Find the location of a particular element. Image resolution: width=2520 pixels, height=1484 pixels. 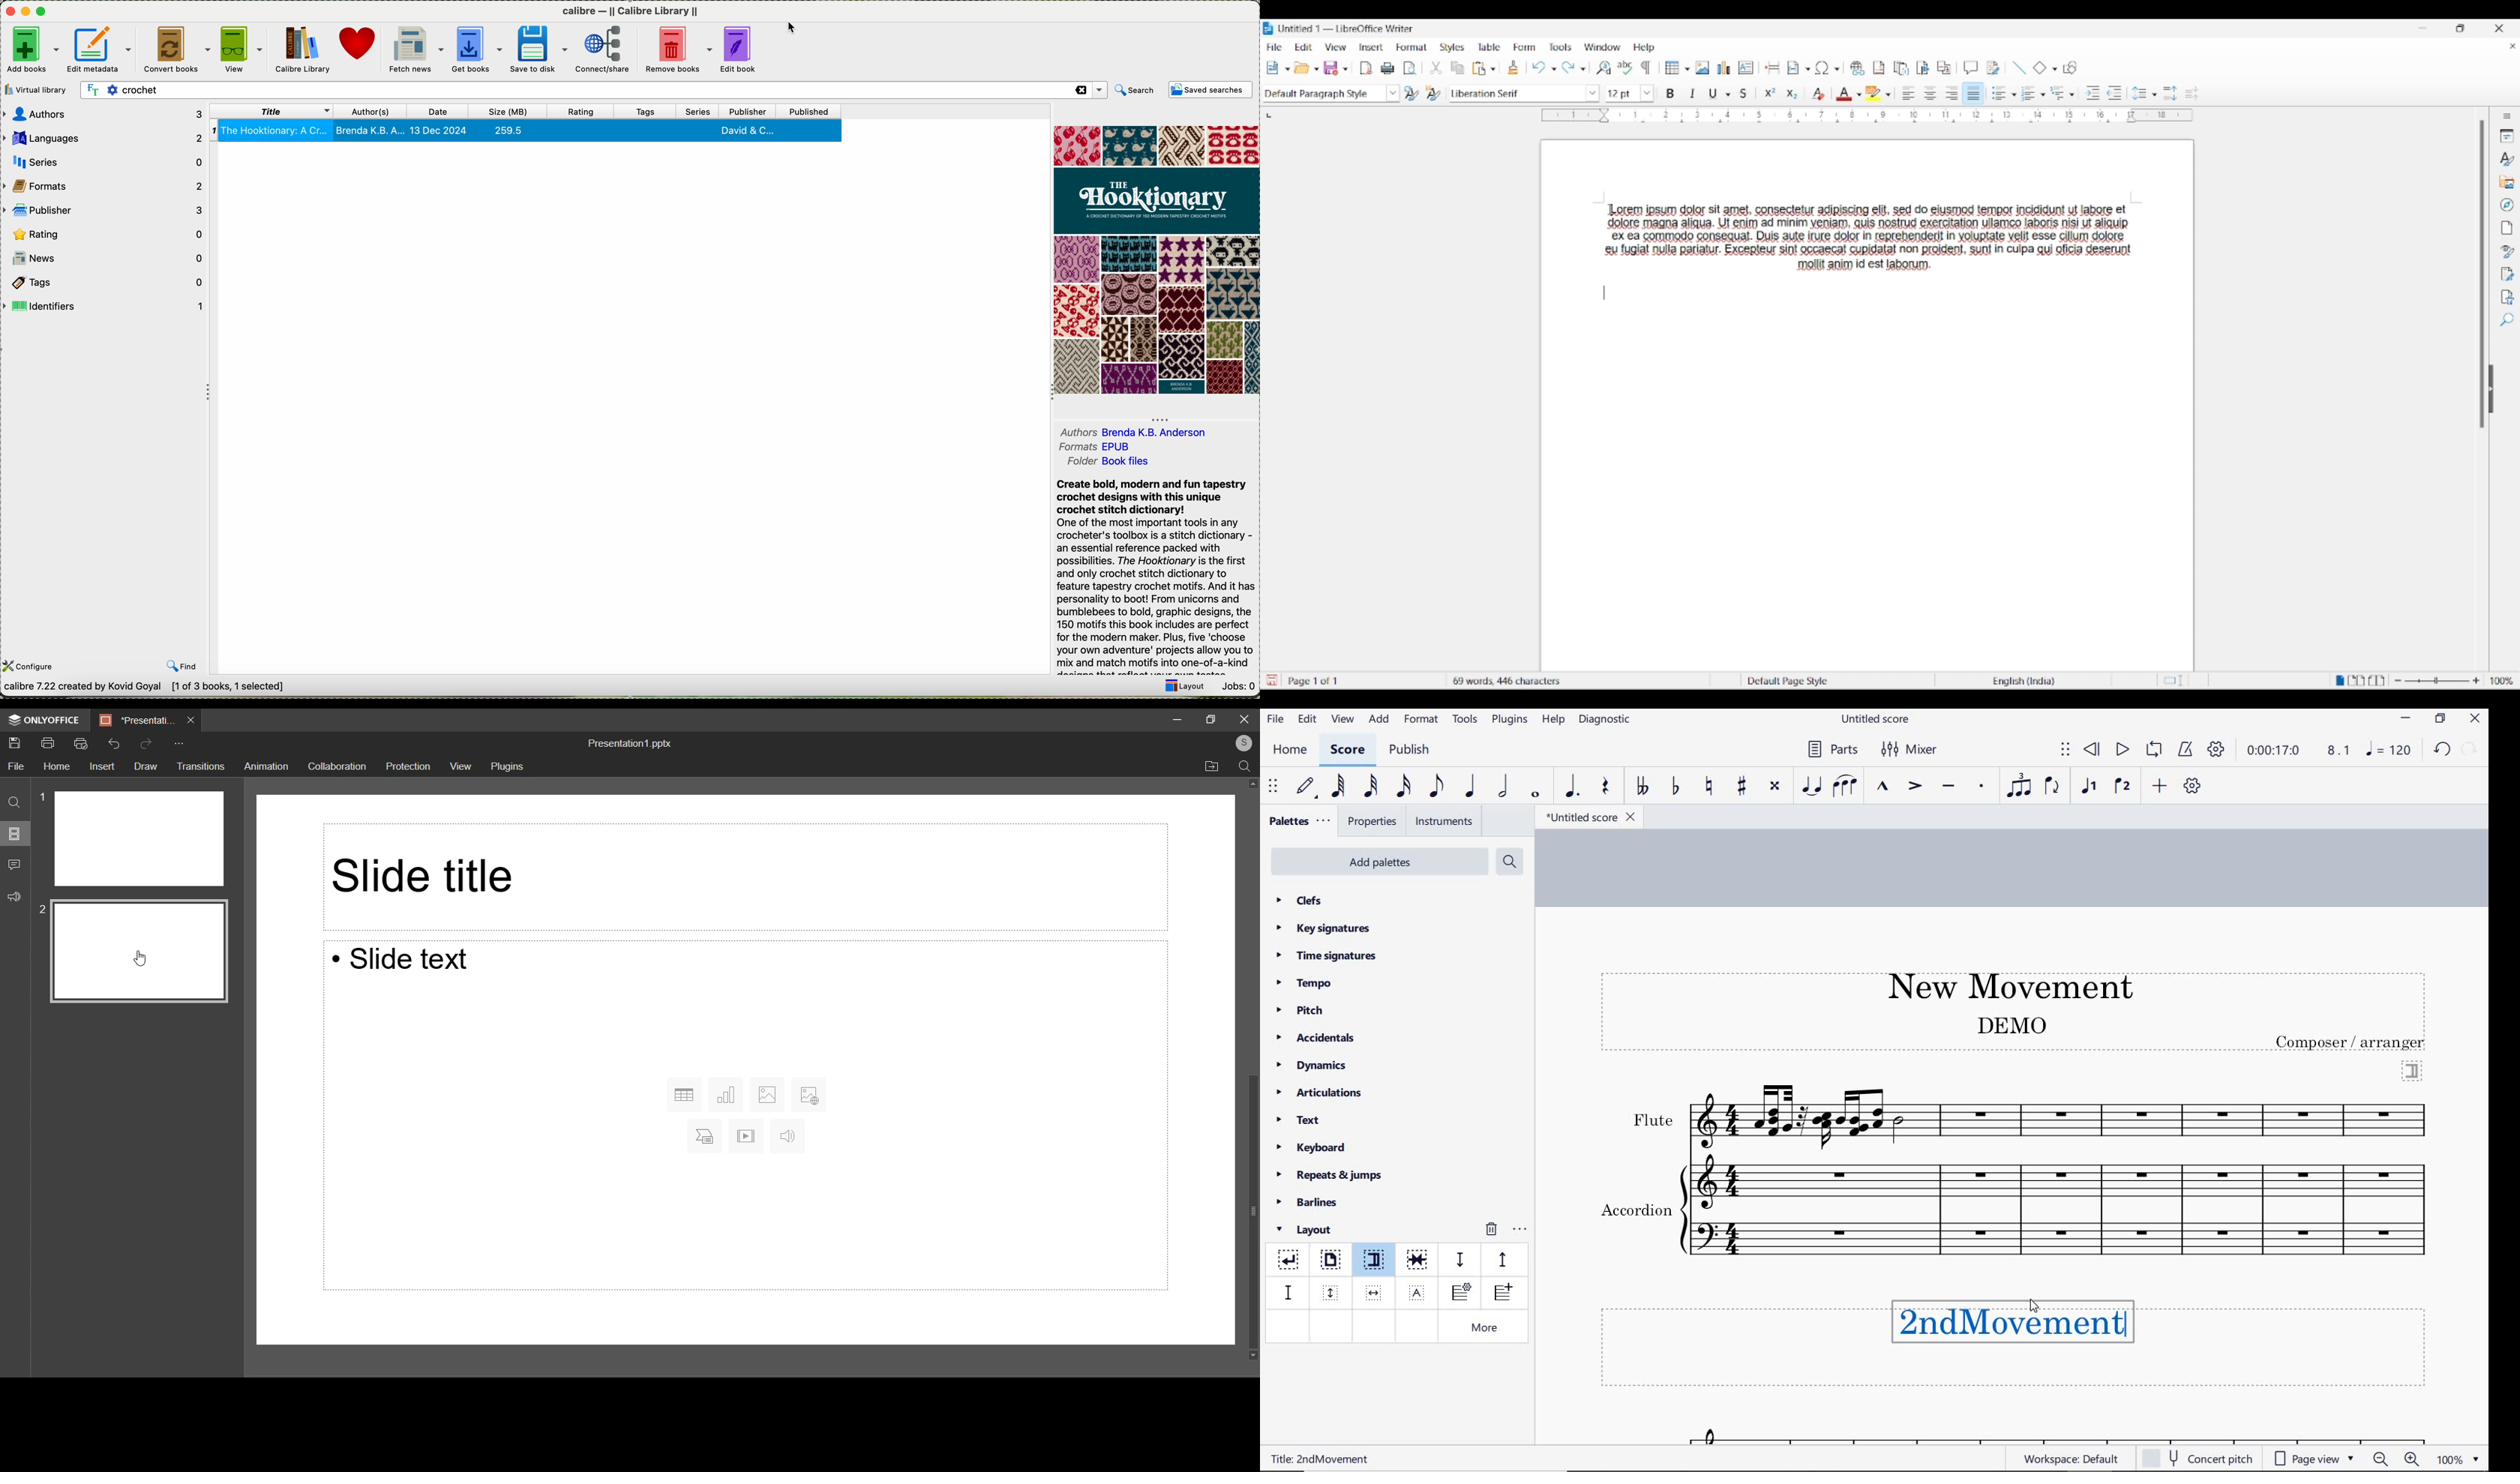

configure is located at coordinates (30, 665).